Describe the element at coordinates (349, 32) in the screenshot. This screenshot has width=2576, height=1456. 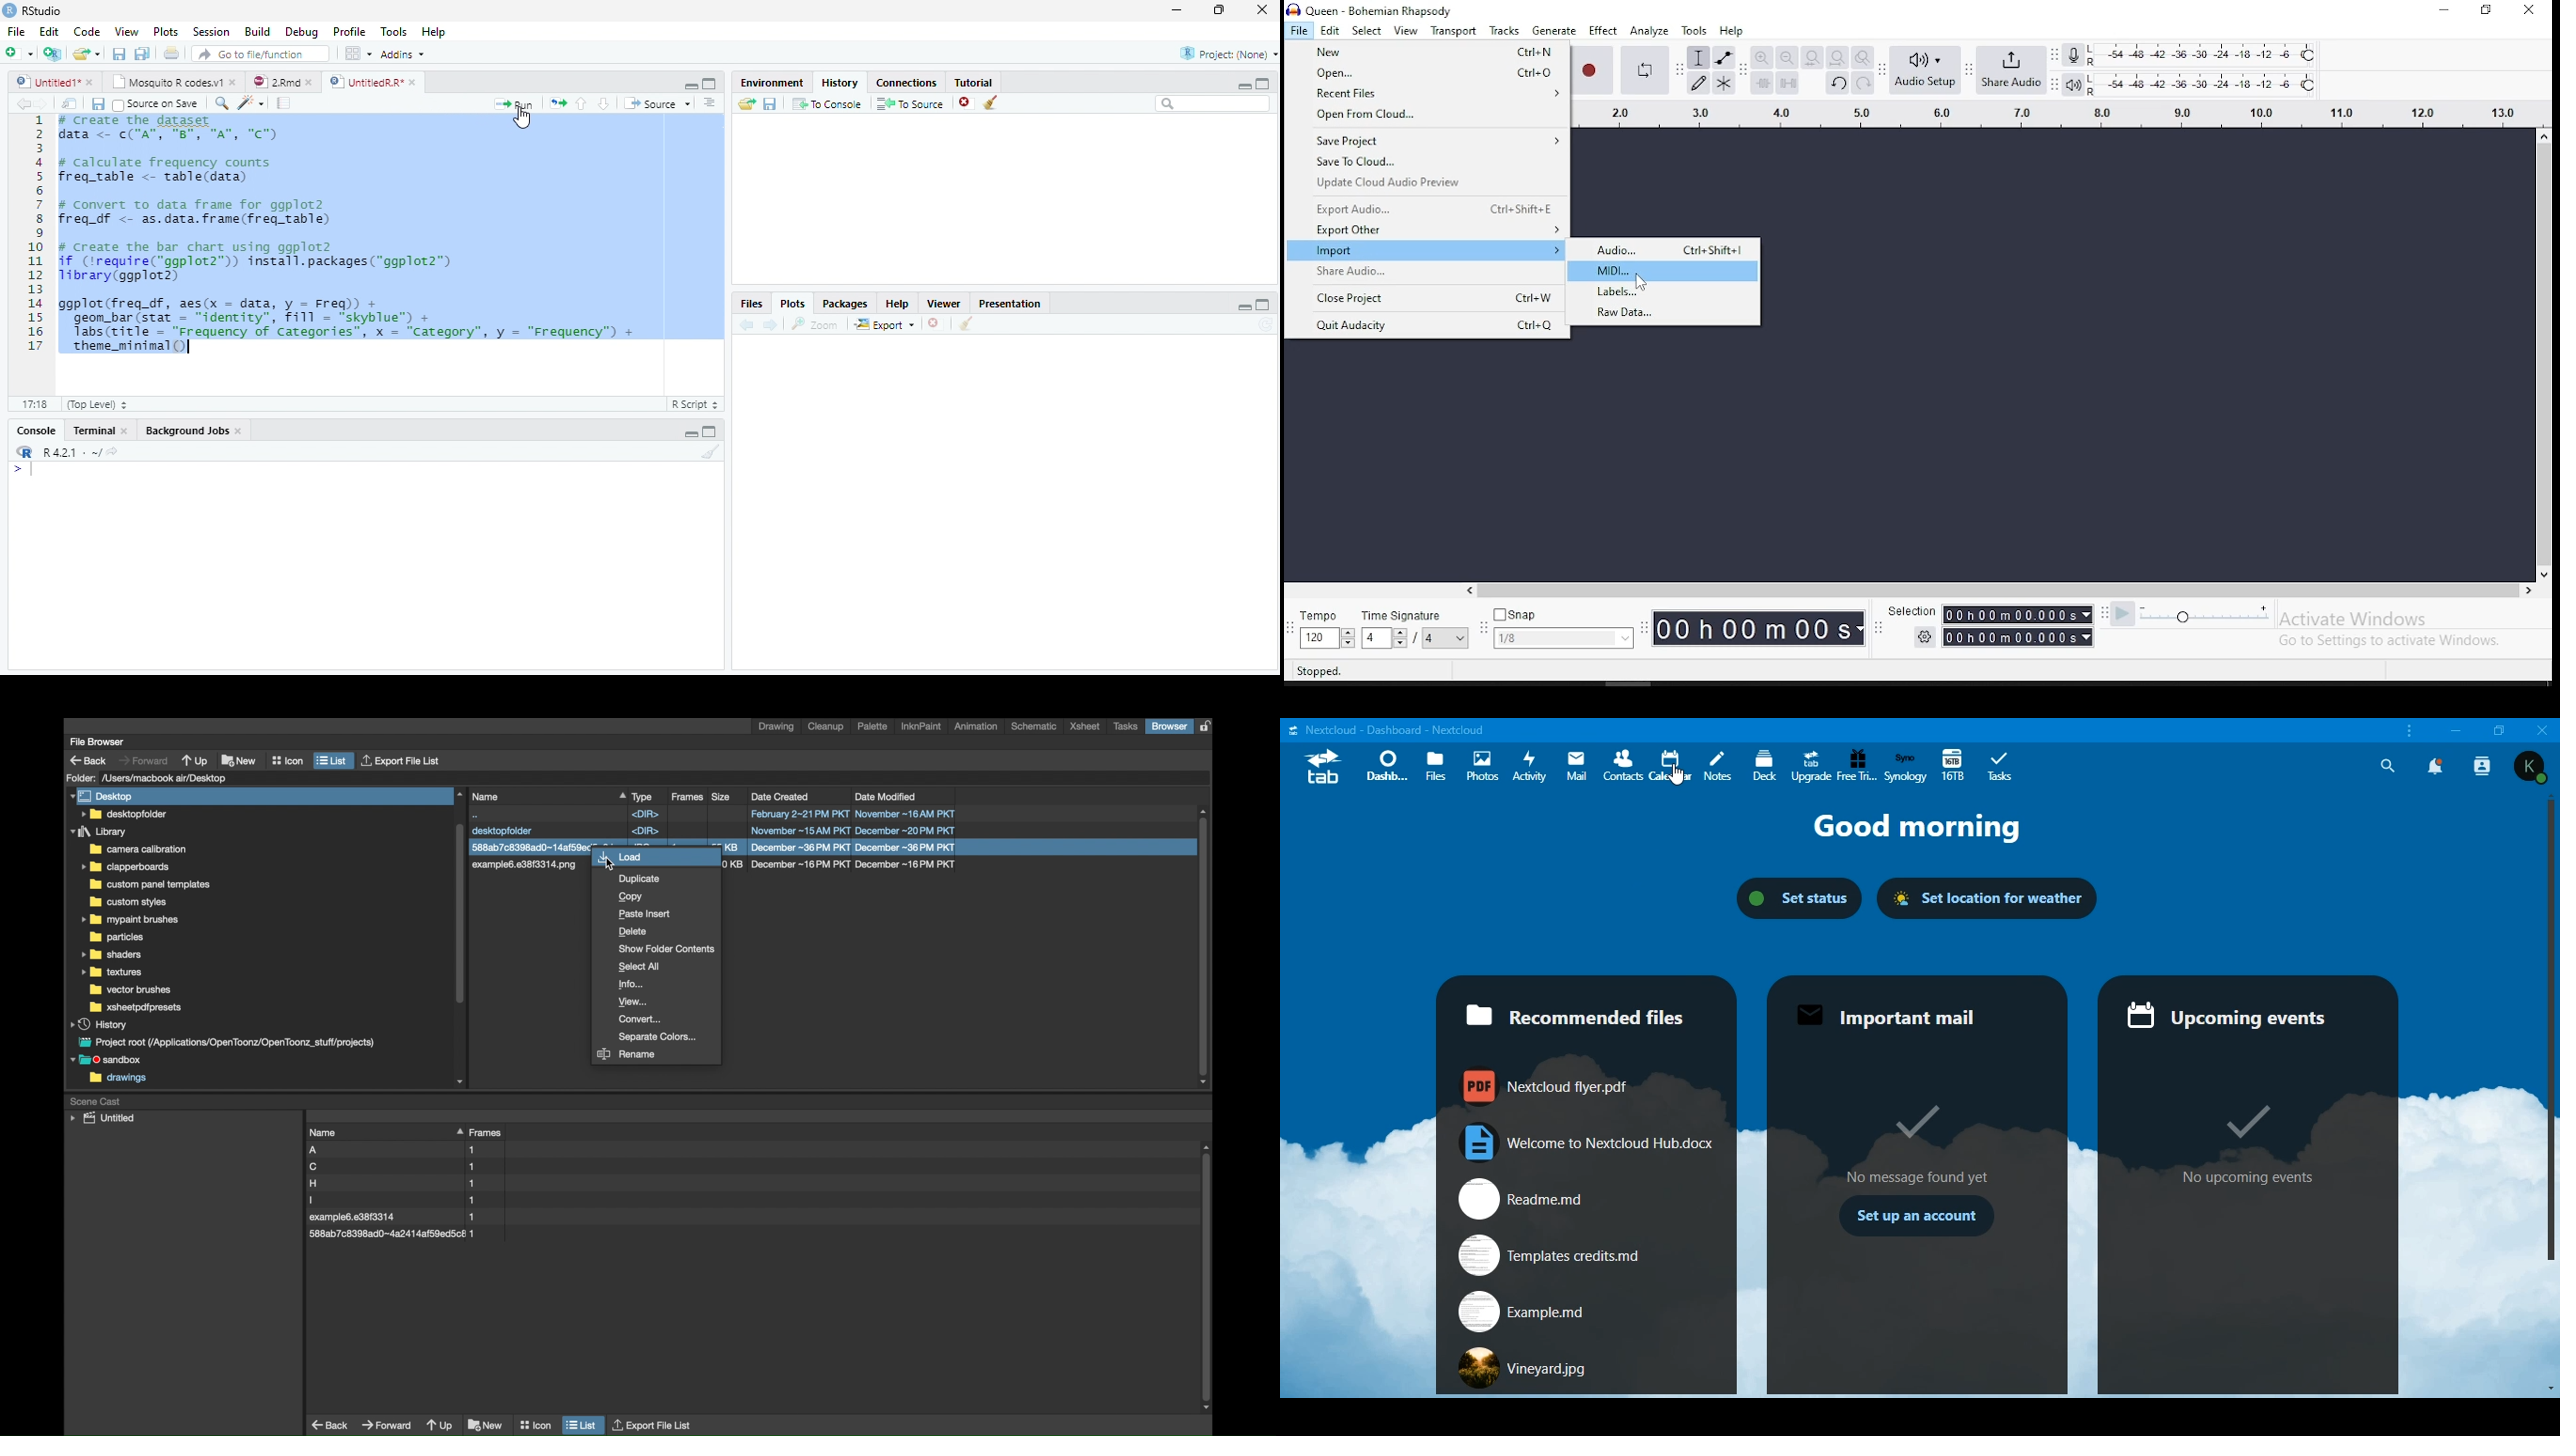
I see `Profile` at that location.